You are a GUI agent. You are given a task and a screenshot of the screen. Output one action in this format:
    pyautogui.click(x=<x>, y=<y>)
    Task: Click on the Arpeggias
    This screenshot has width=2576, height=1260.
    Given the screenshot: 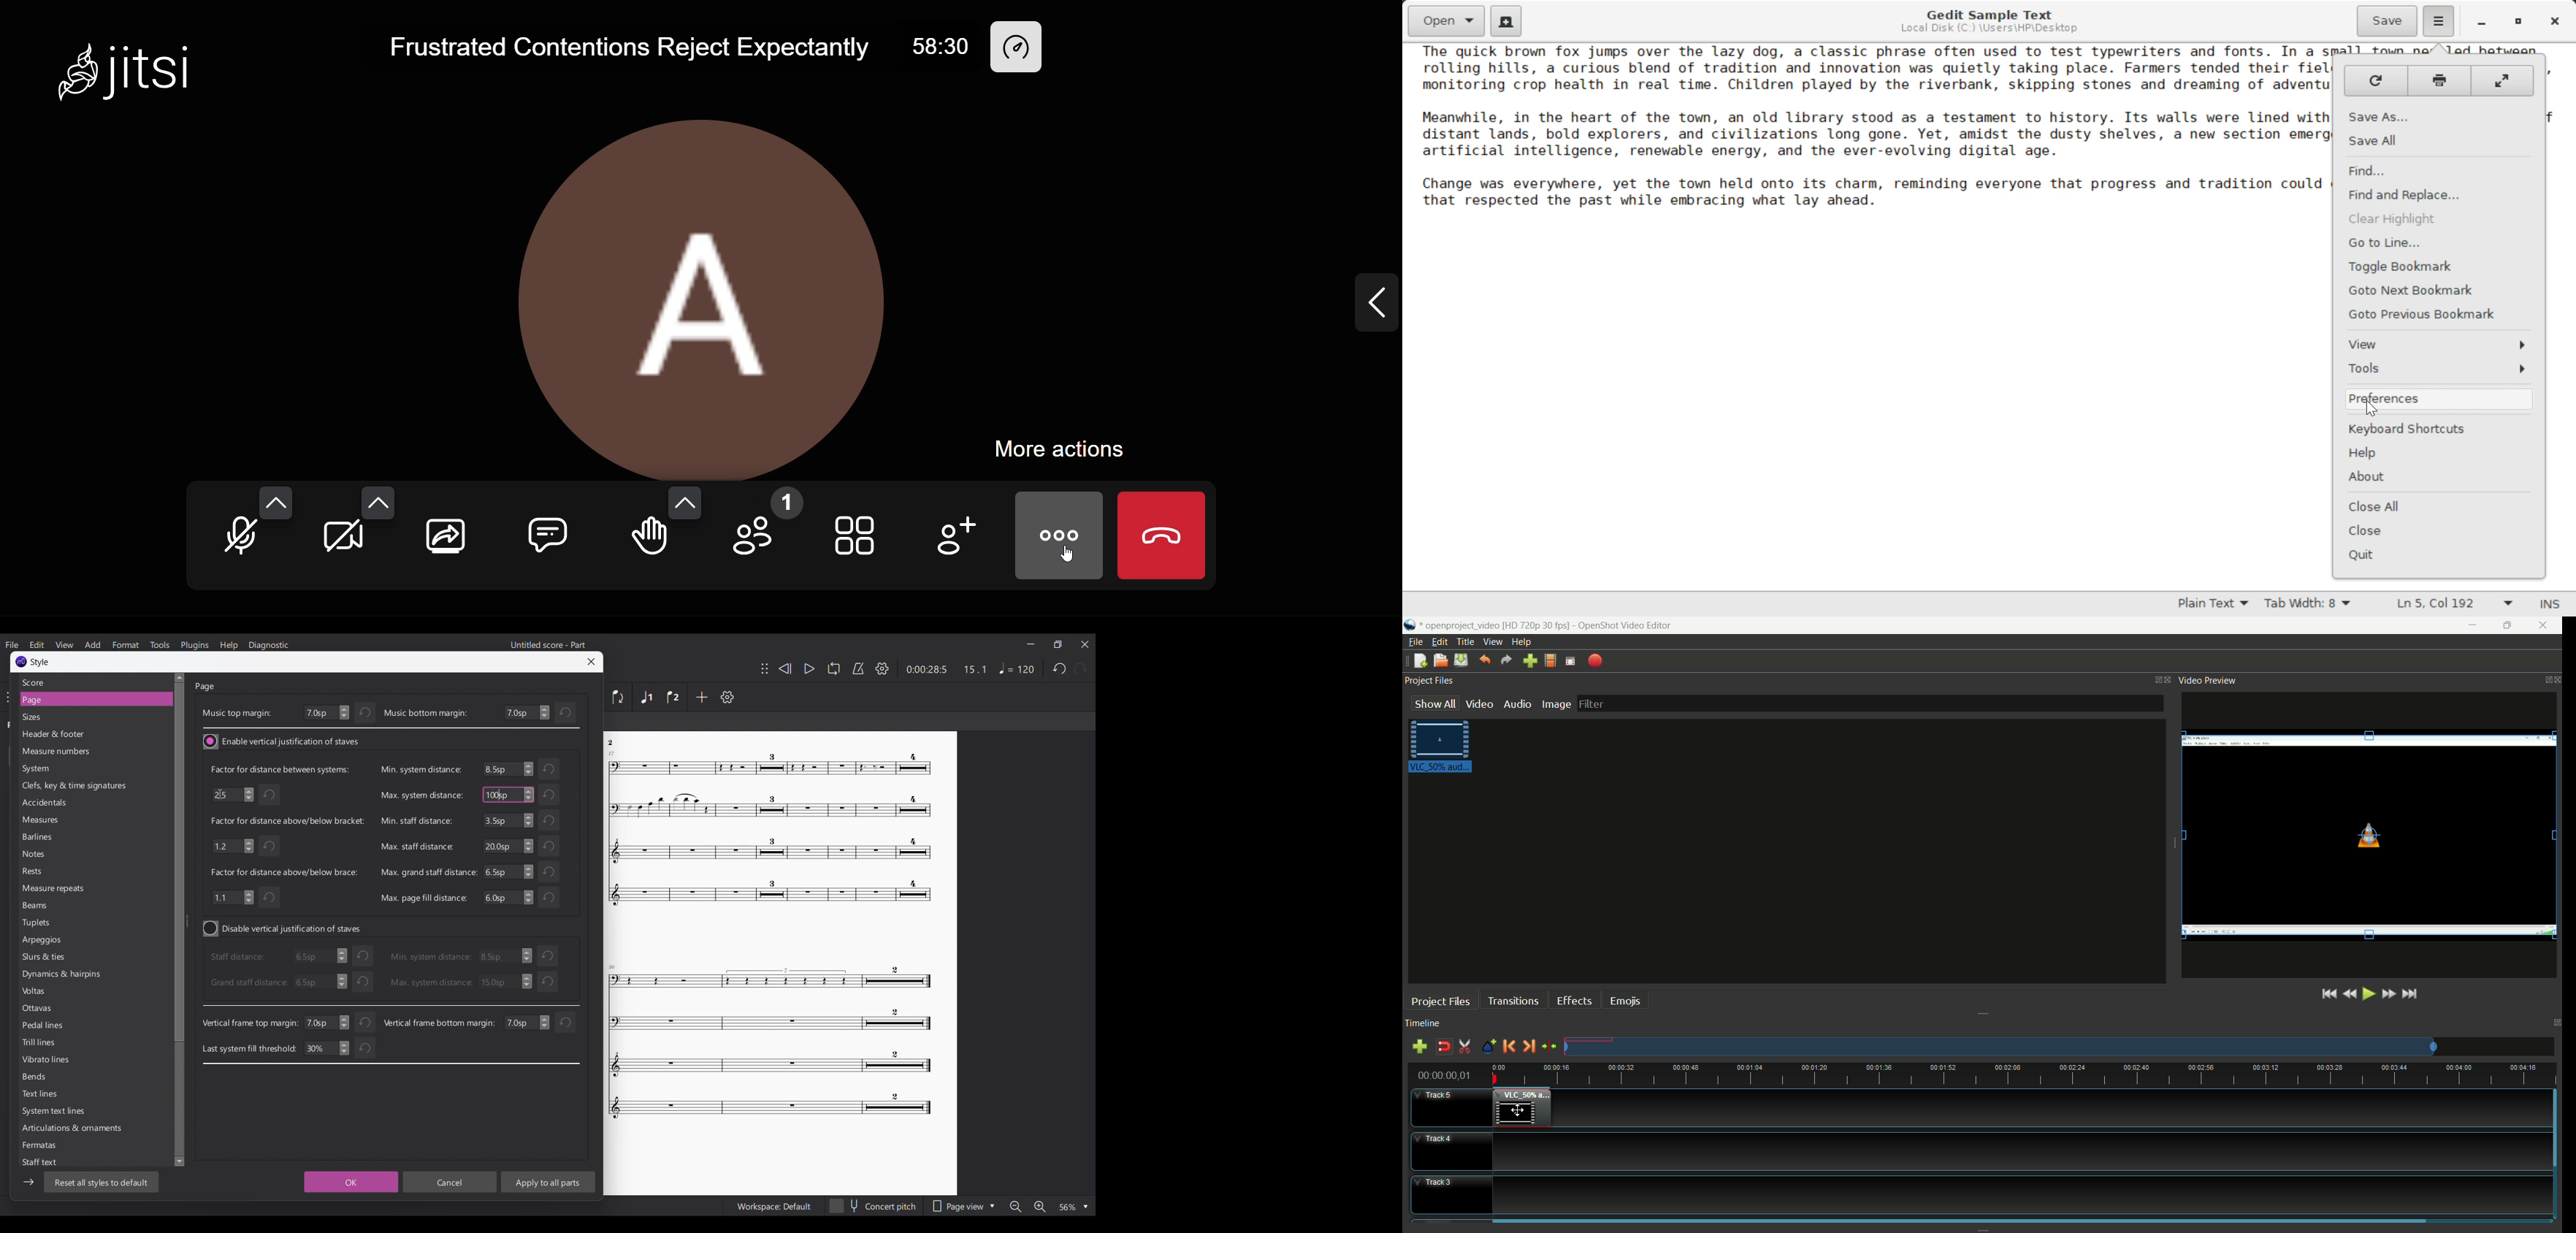 What is the action you would take?
    pyautogui.click(x=54, y=940)
    